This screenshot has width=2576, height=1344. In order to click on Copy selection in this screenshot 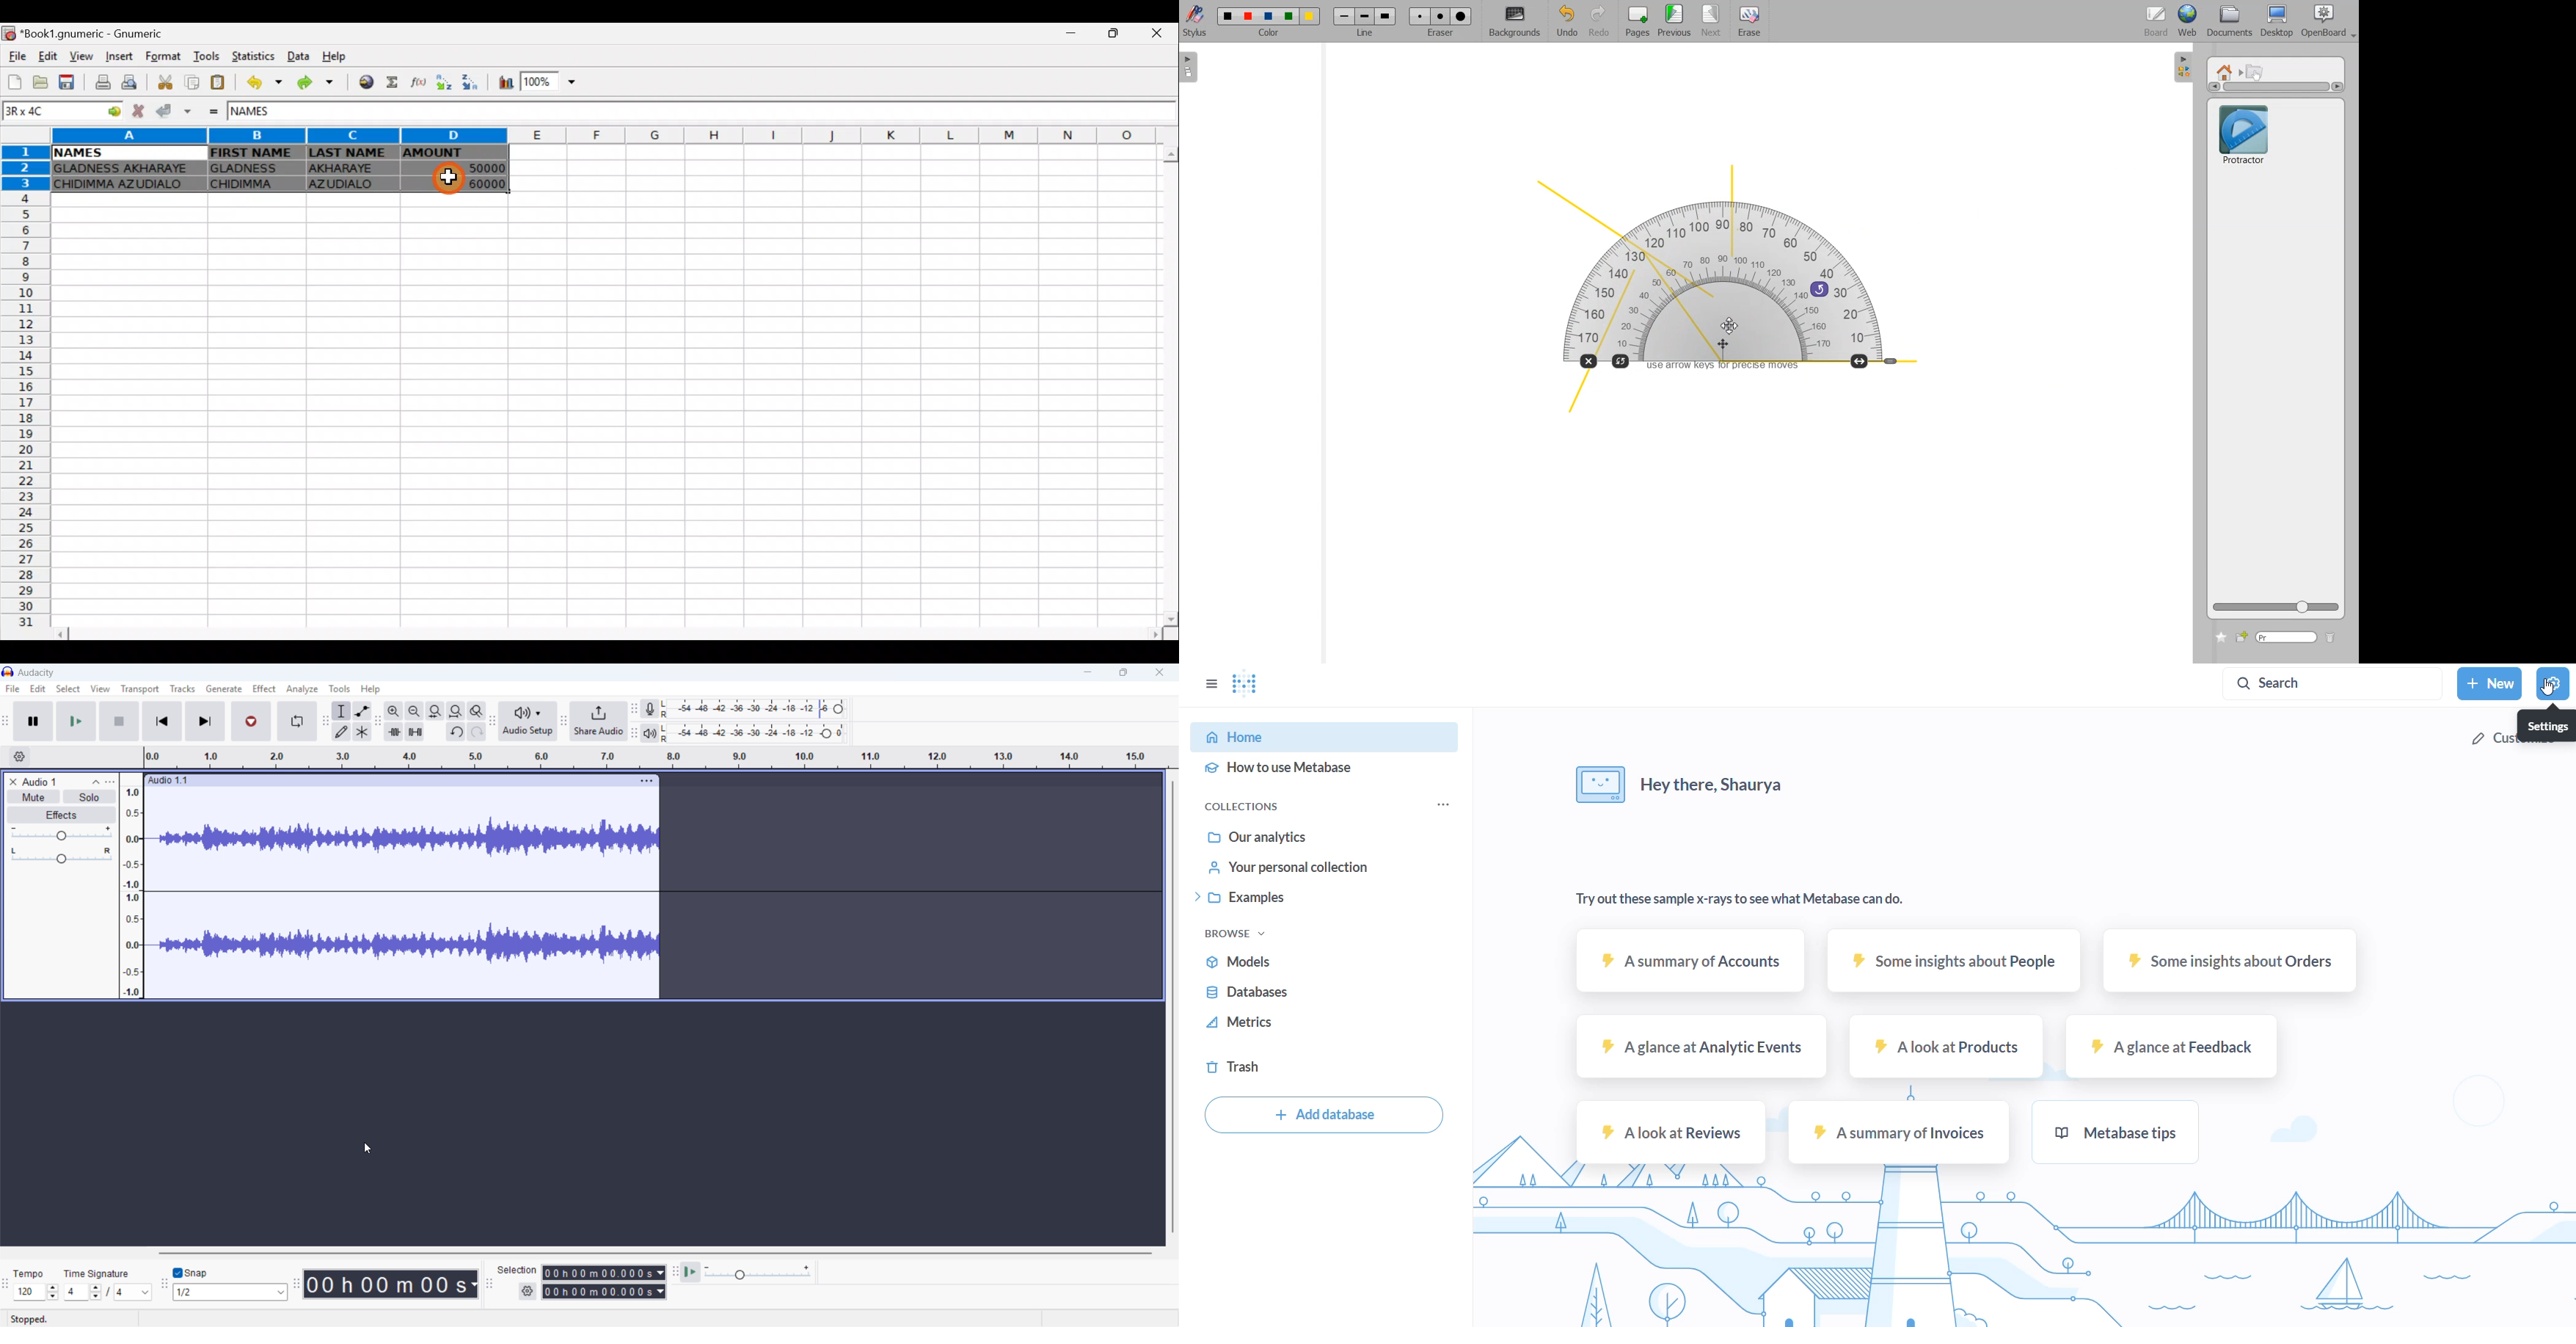, I will do `click(192, 83)`.